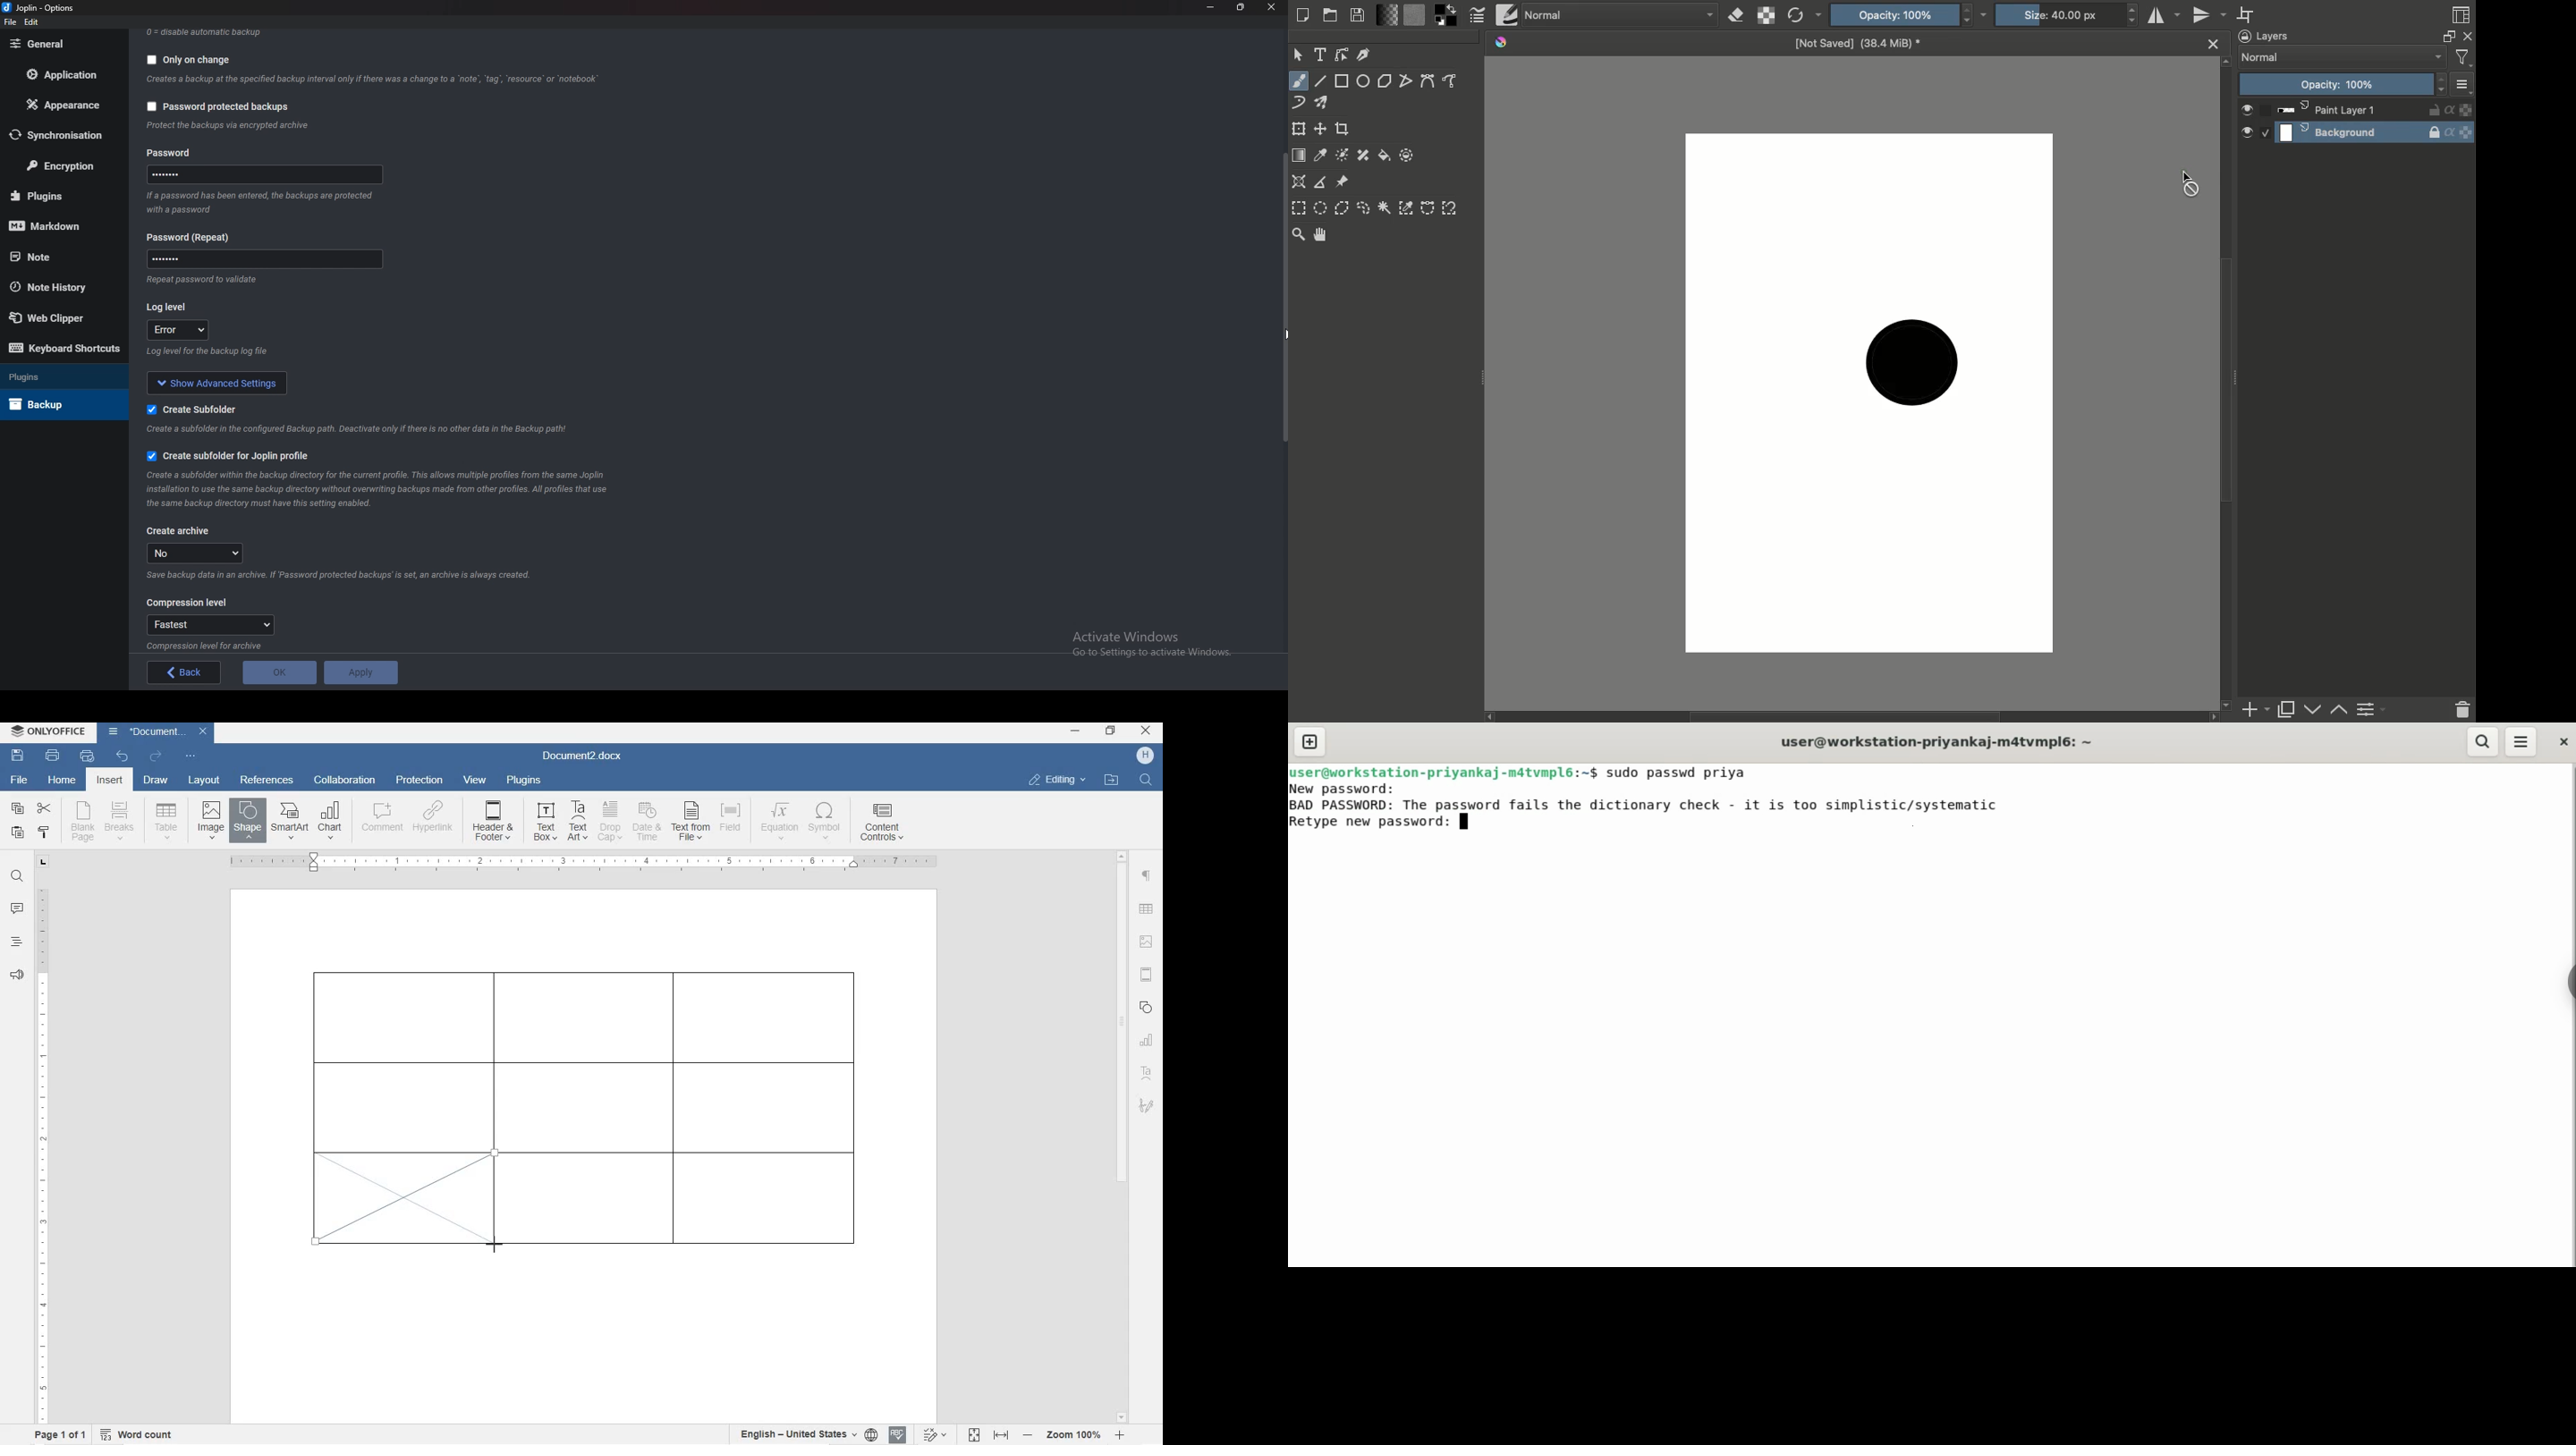 This screenshot has width=2576, height=1456. Describe the element at coordinates (182, 672) in the screenshot. I see `back` at that location.